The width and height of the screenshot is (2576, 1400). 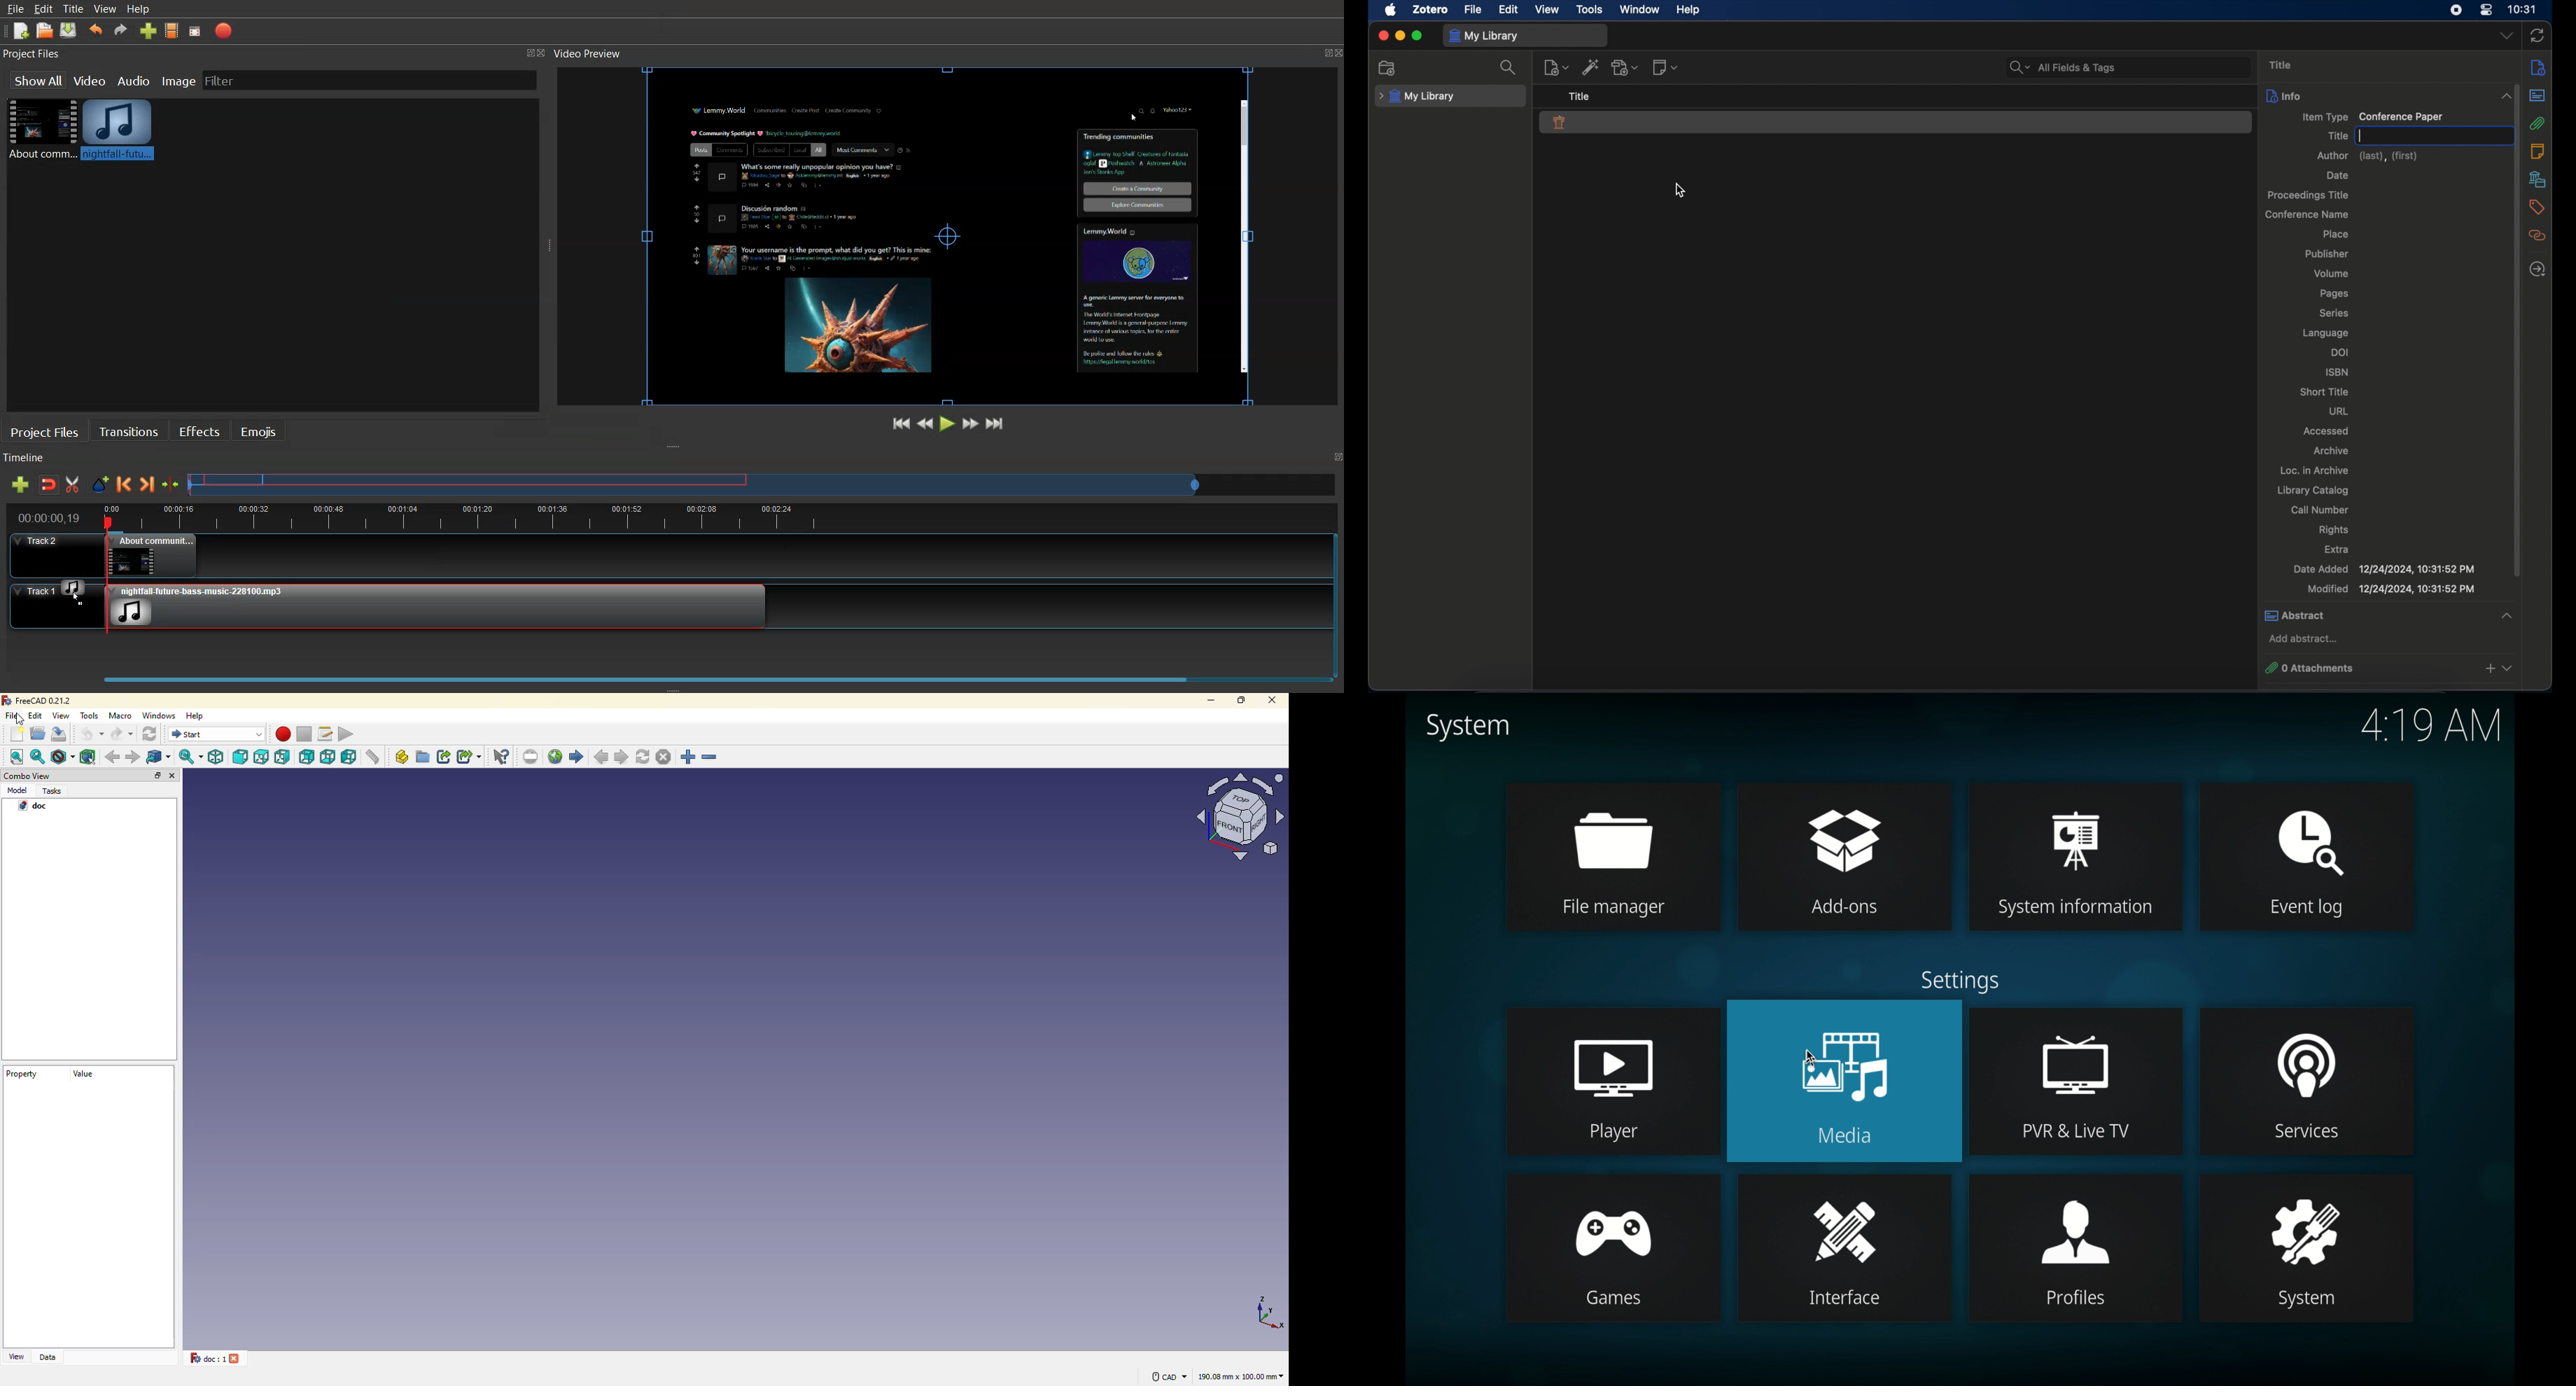 What do you see at coordinates (2507, 36) in the screenshot?
I see `dropdown` at bounding box center [2507, 36].